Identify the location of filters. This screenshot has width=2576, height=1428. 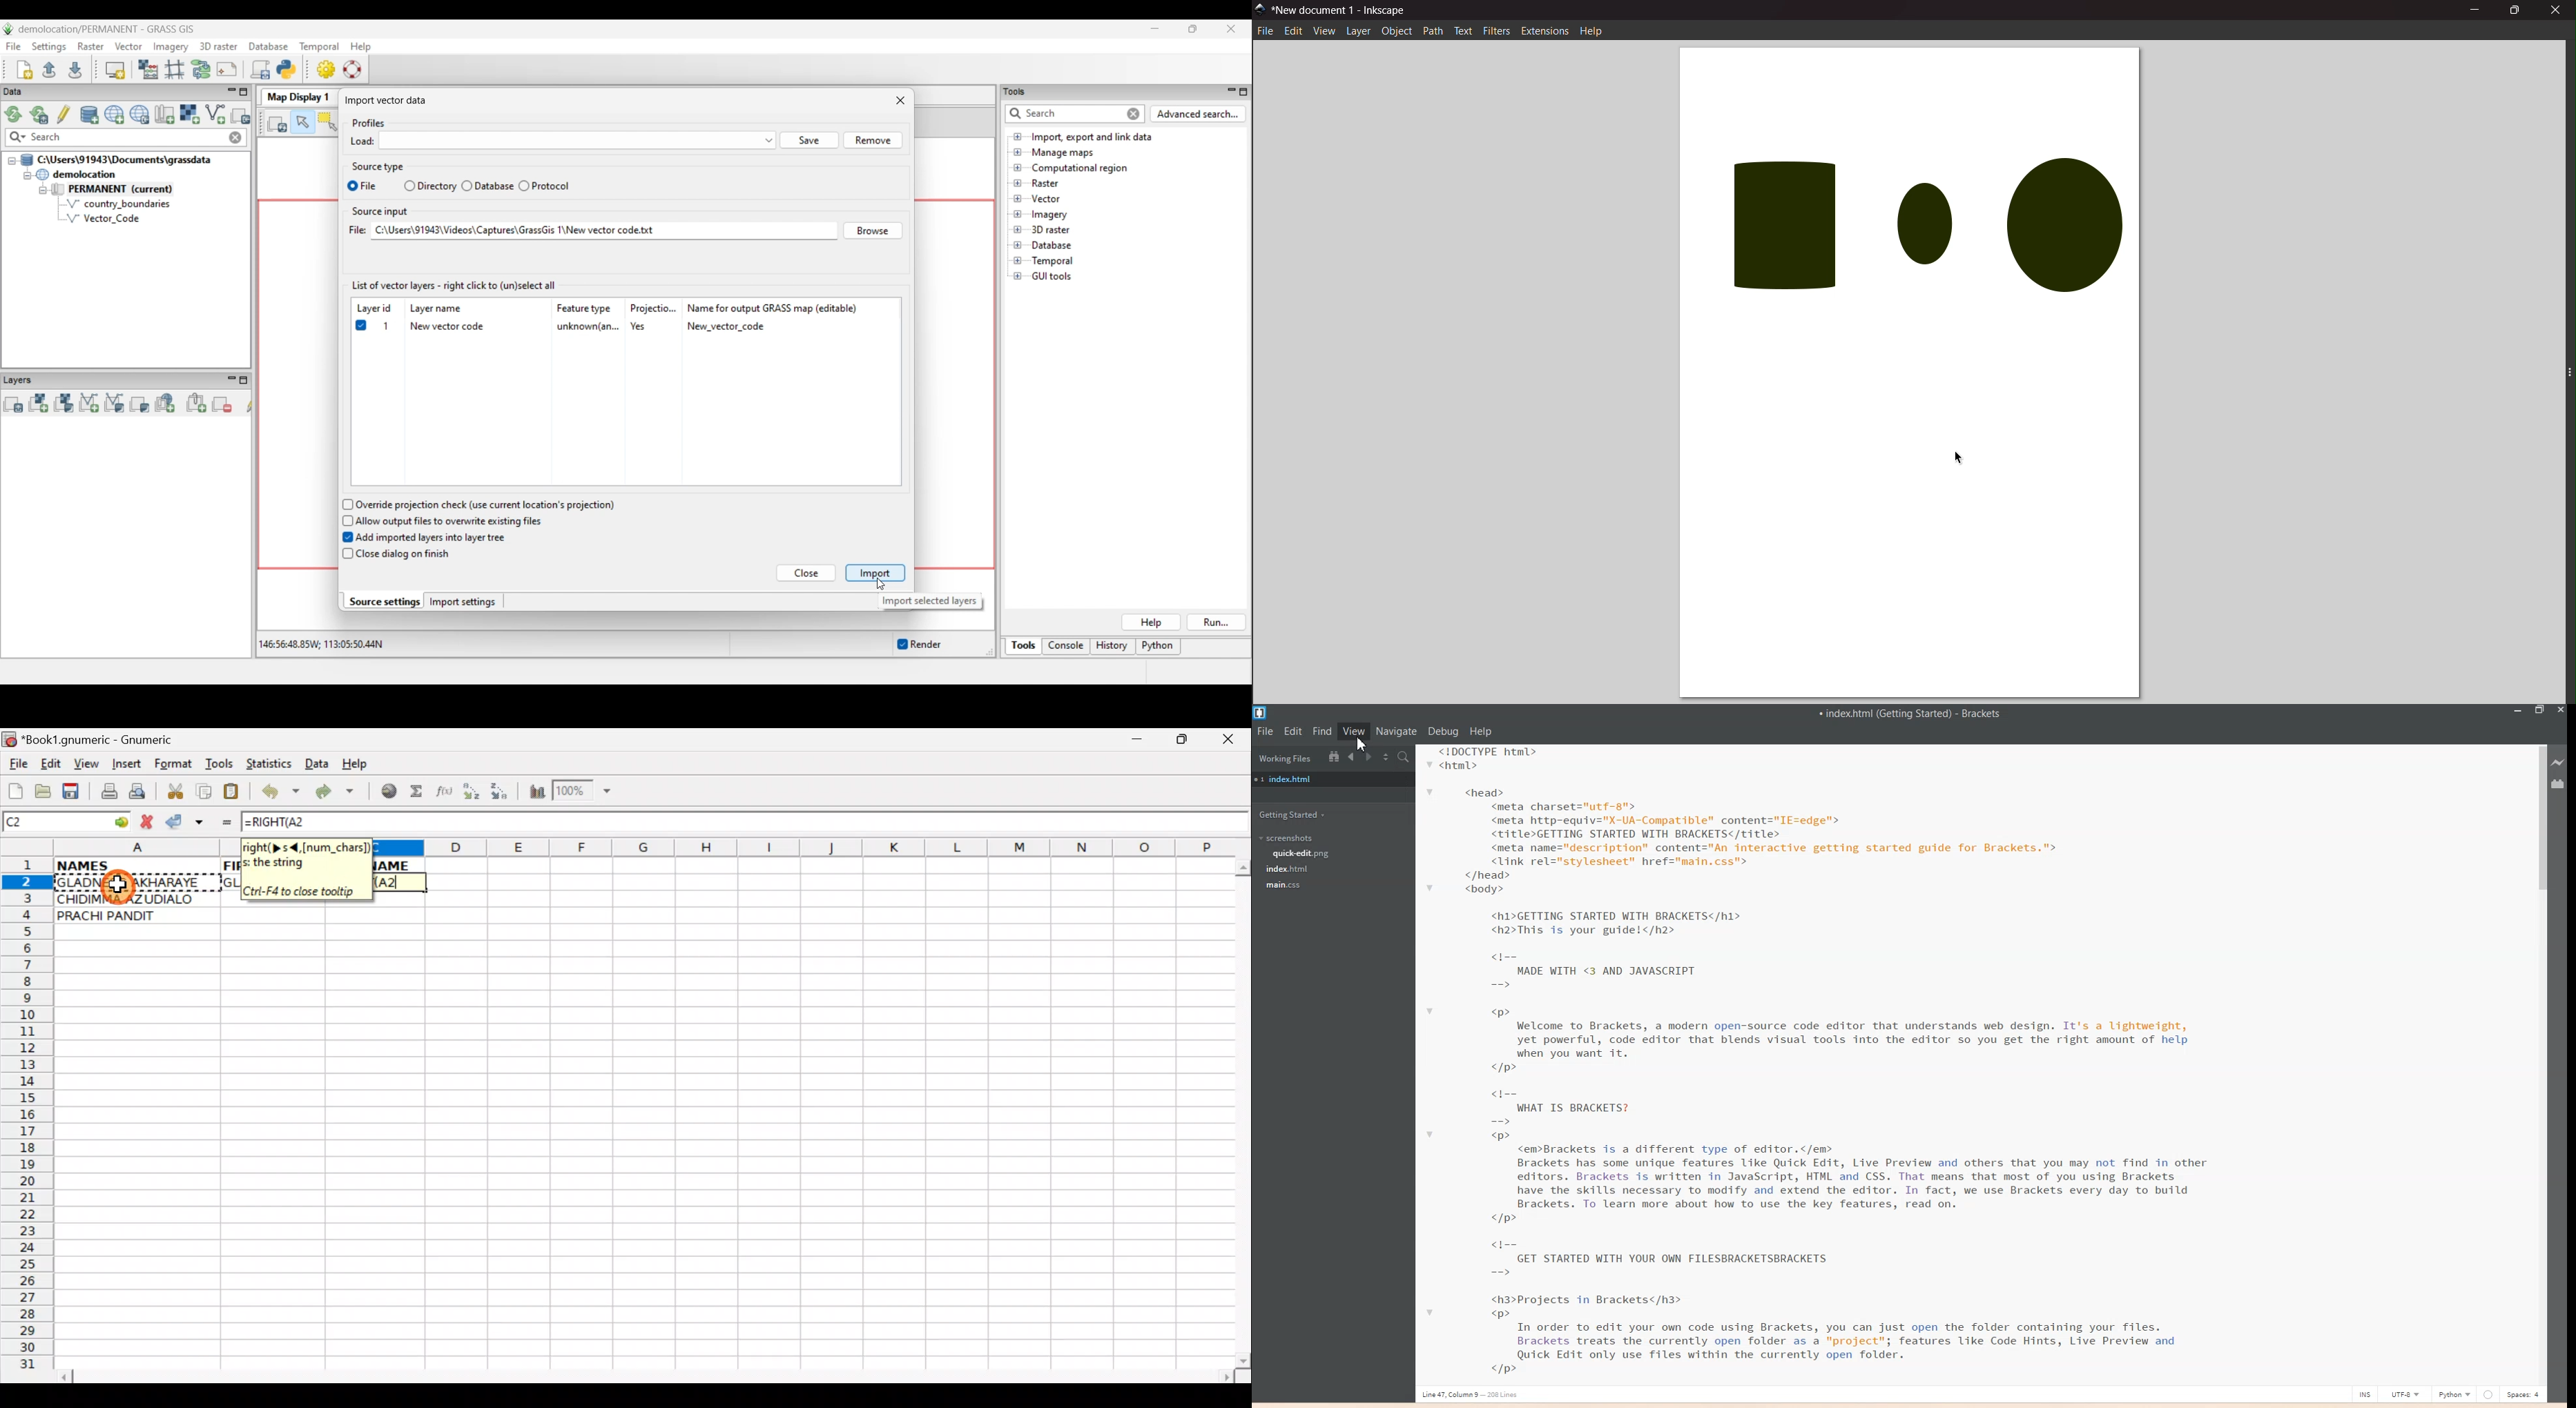
(1498, 30).